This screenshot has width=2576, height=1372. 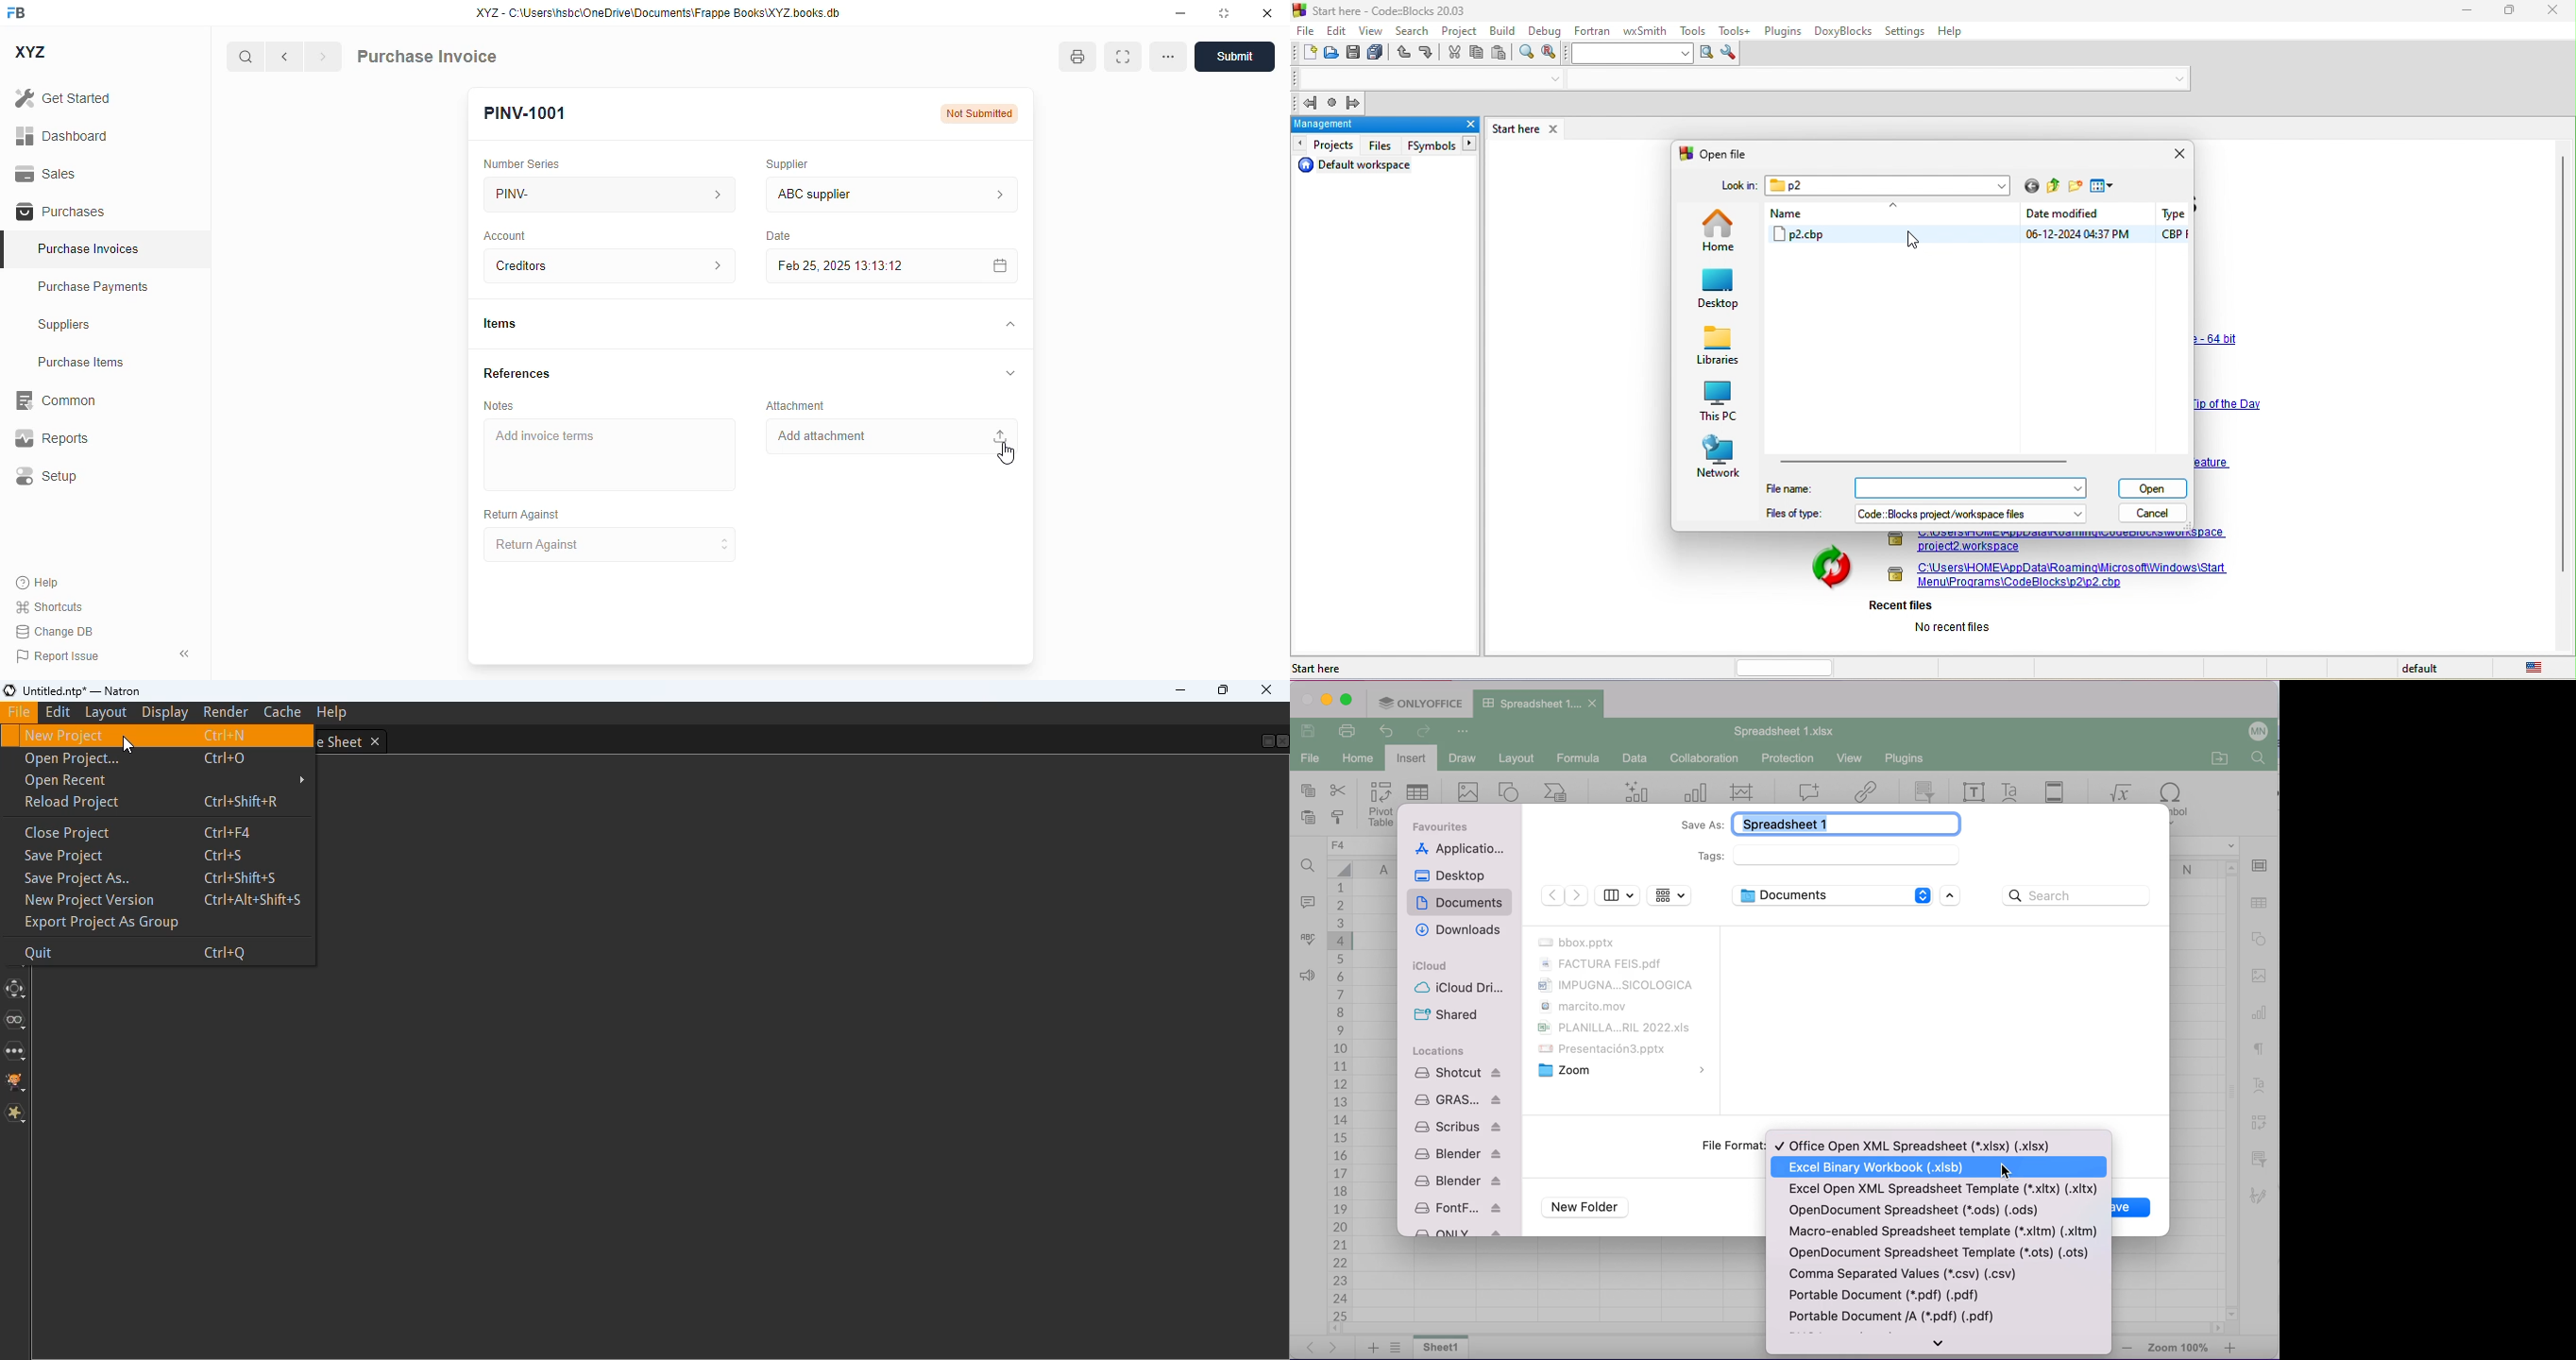 What do you see at coordinates (52, 438) in the screenshot?
I see `reports` at bounding box center [52, 438].